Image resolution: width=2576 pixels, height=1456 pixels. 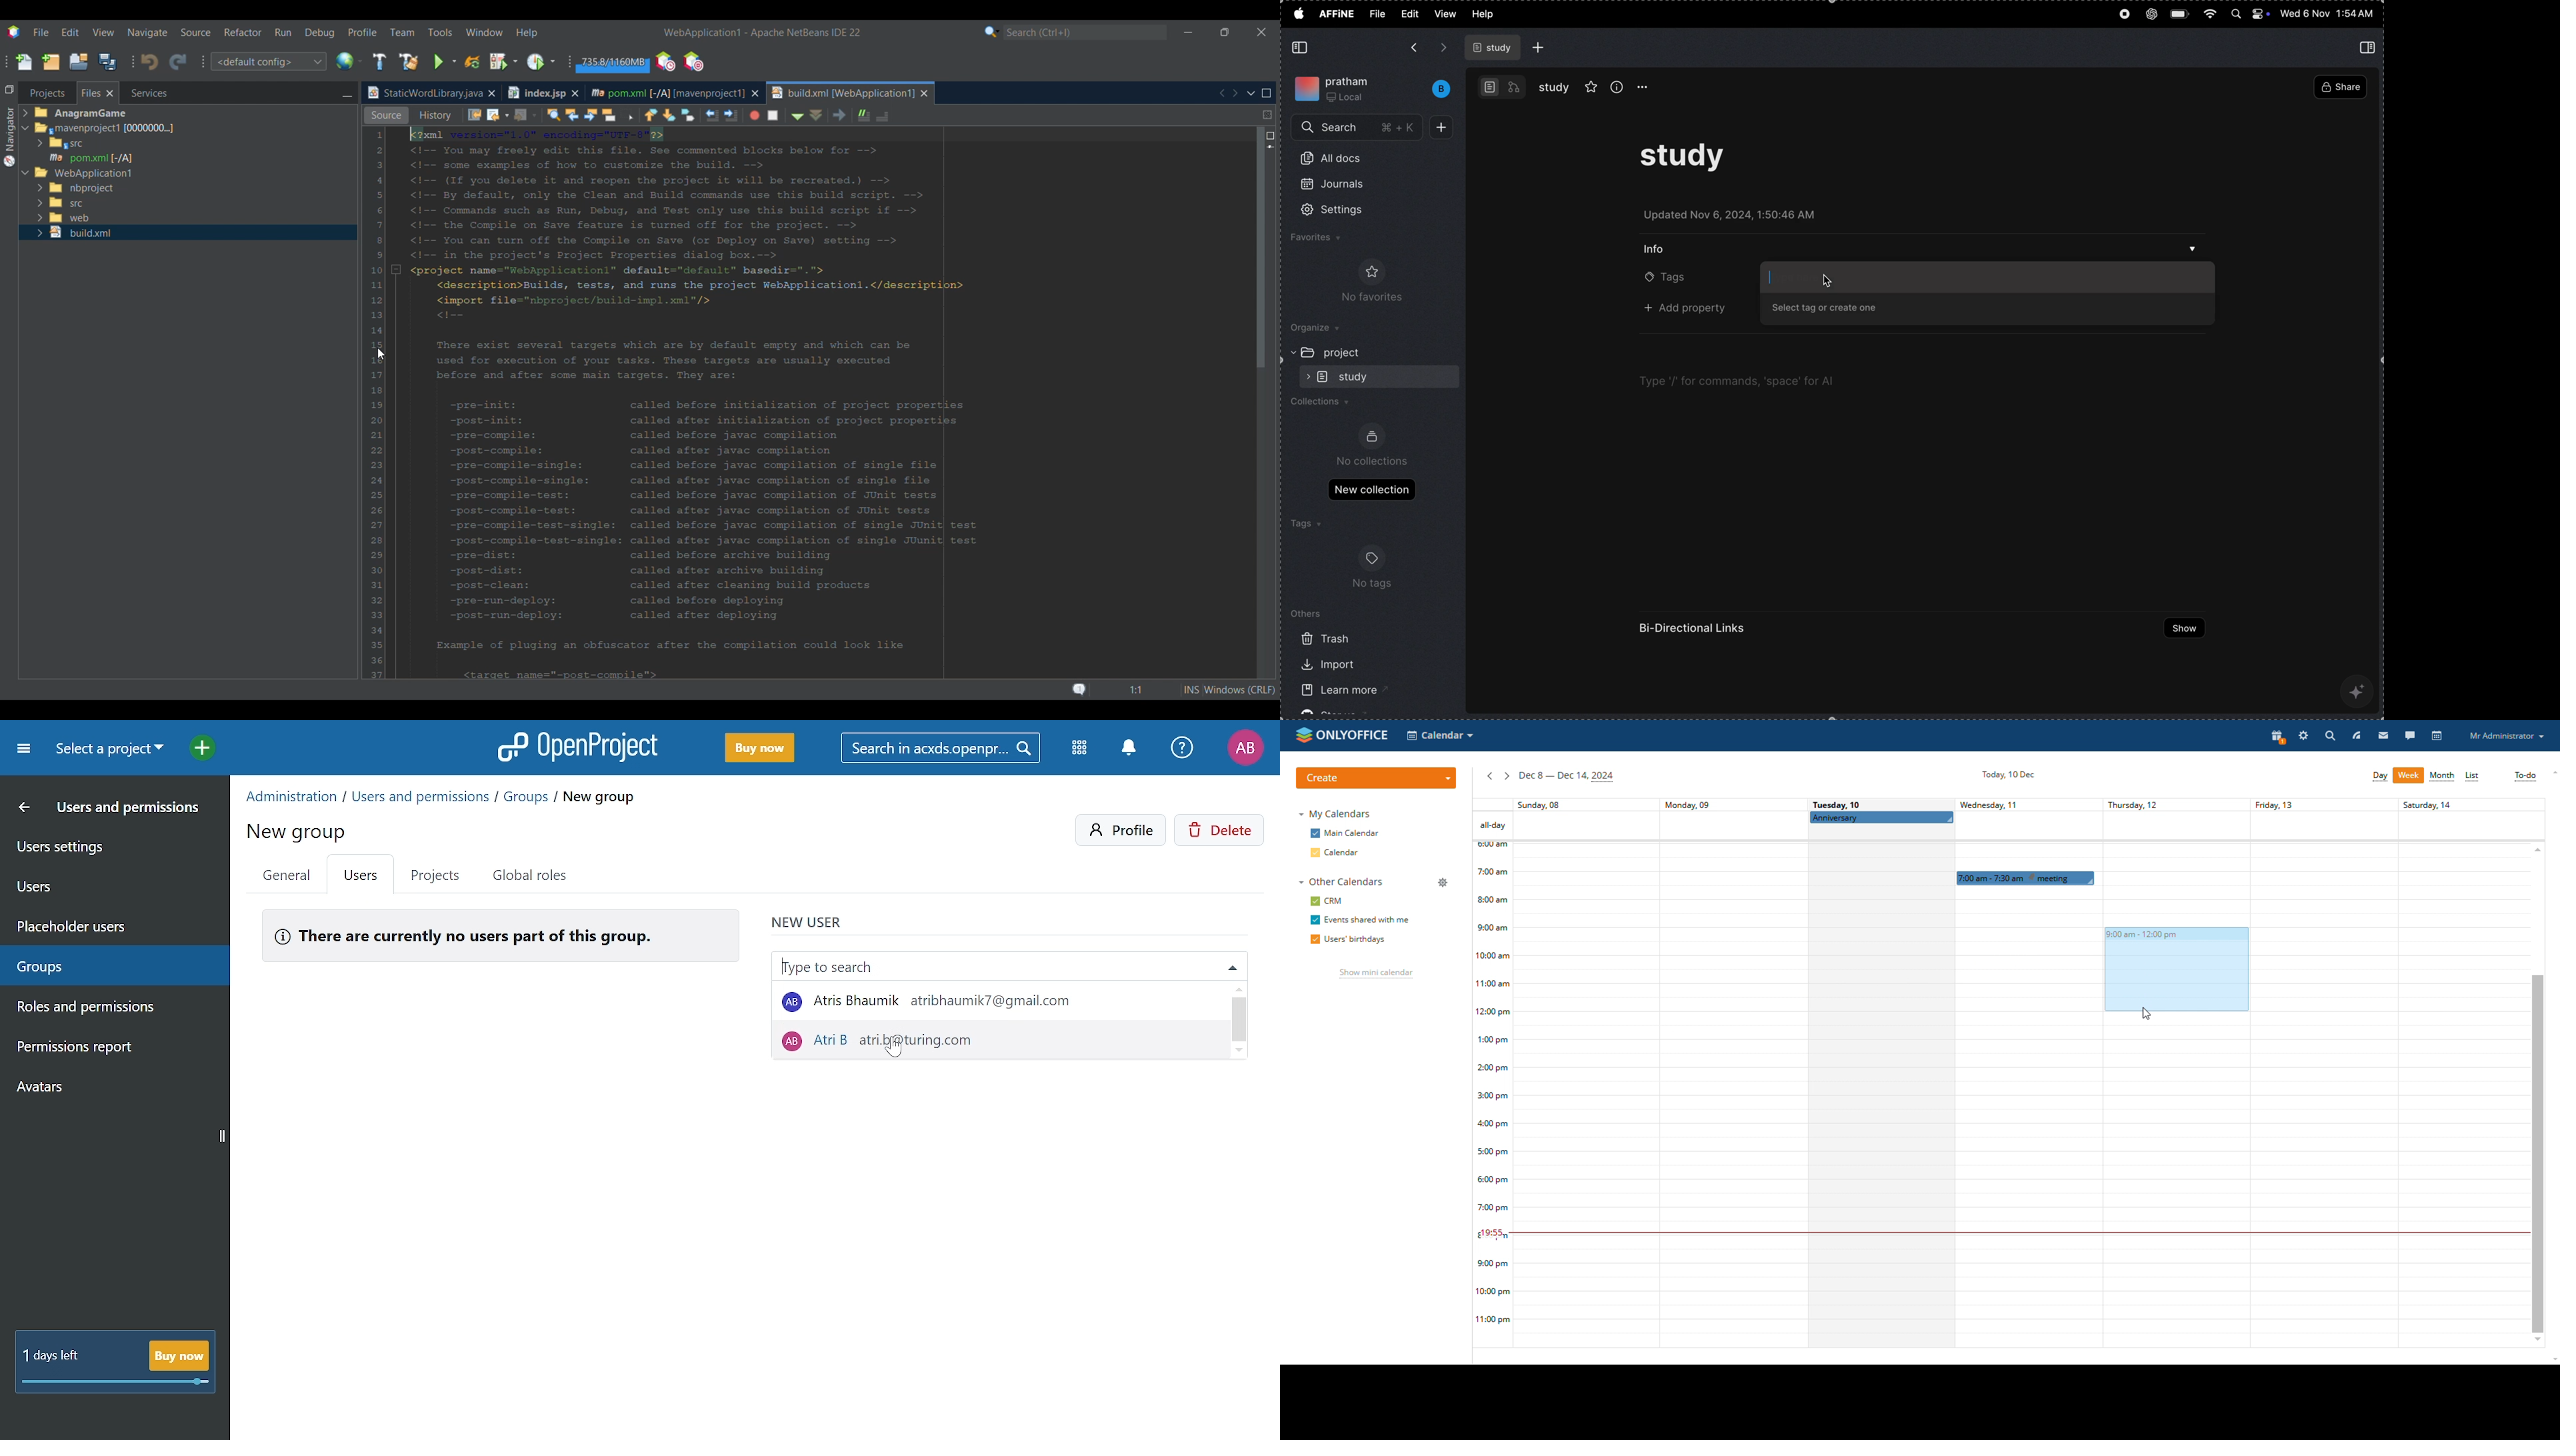 I want to click on tags logo, so click(x=1372, y=557).